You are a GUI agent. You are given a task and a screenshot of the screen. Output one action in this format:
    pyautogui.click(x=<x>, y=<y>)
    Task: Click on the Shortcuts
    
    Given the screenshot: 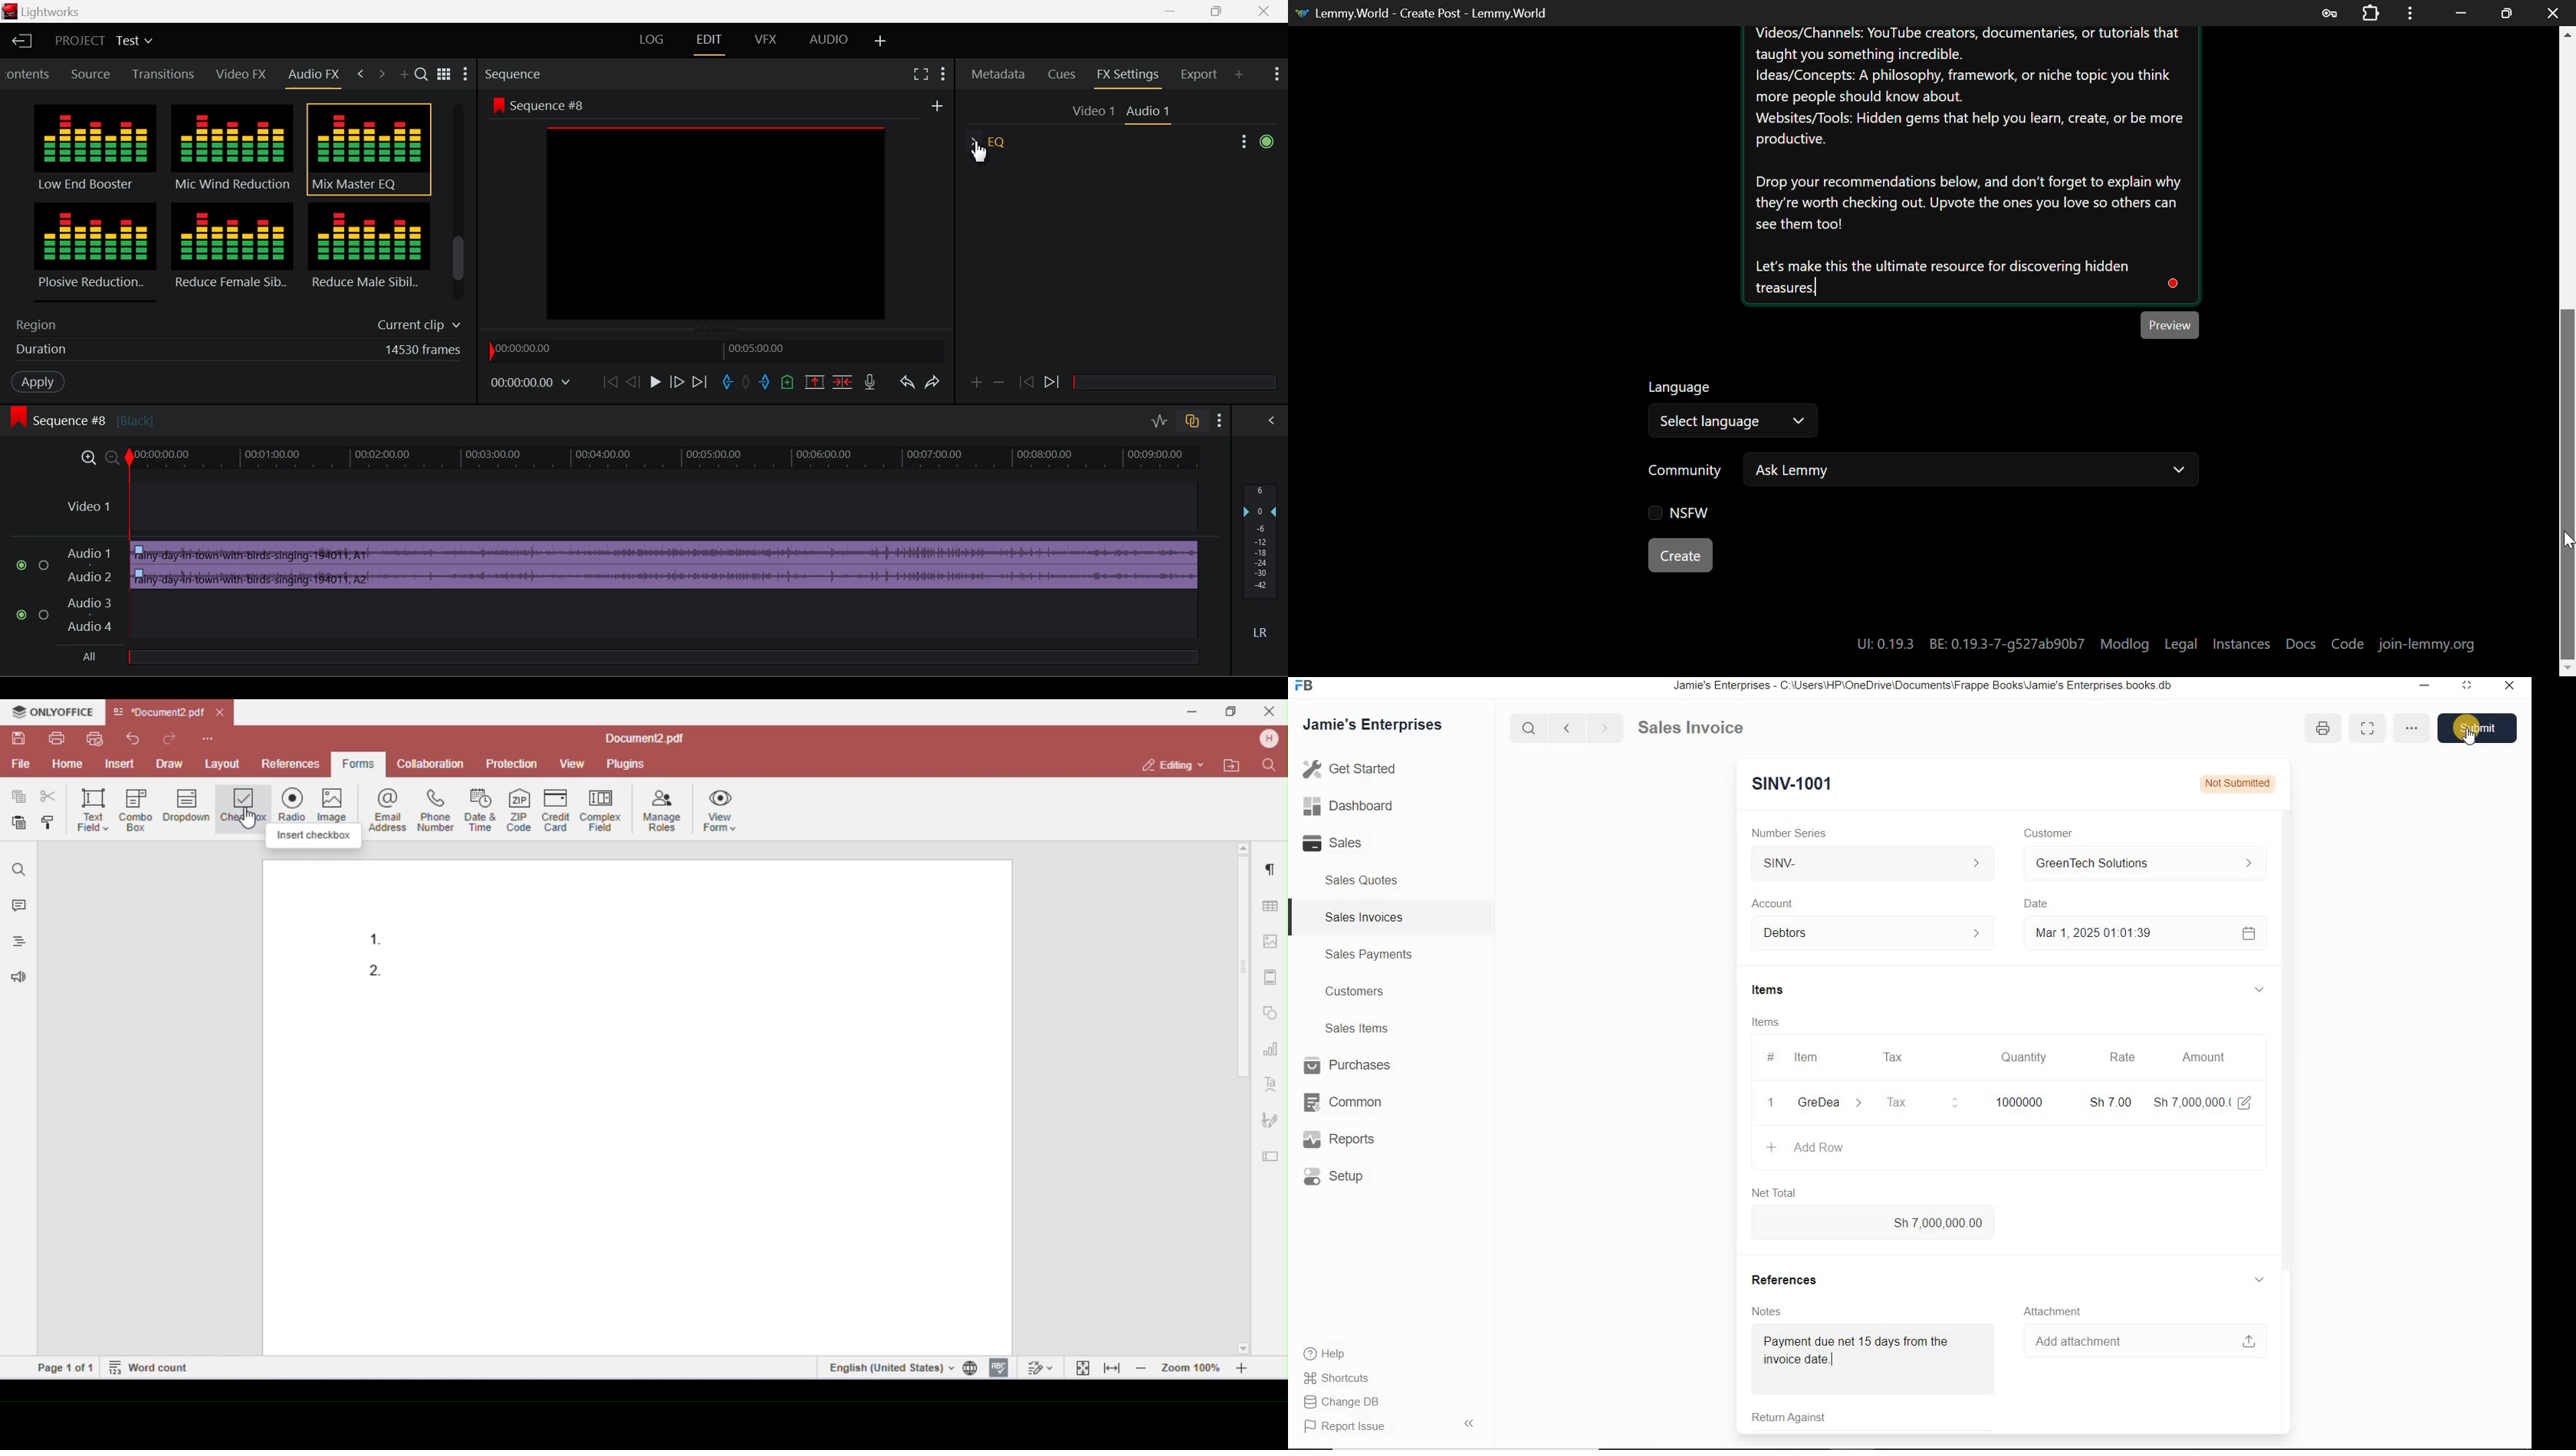 What is the action you would take?
    pyautogui.click(x=1343, y=1377)
    